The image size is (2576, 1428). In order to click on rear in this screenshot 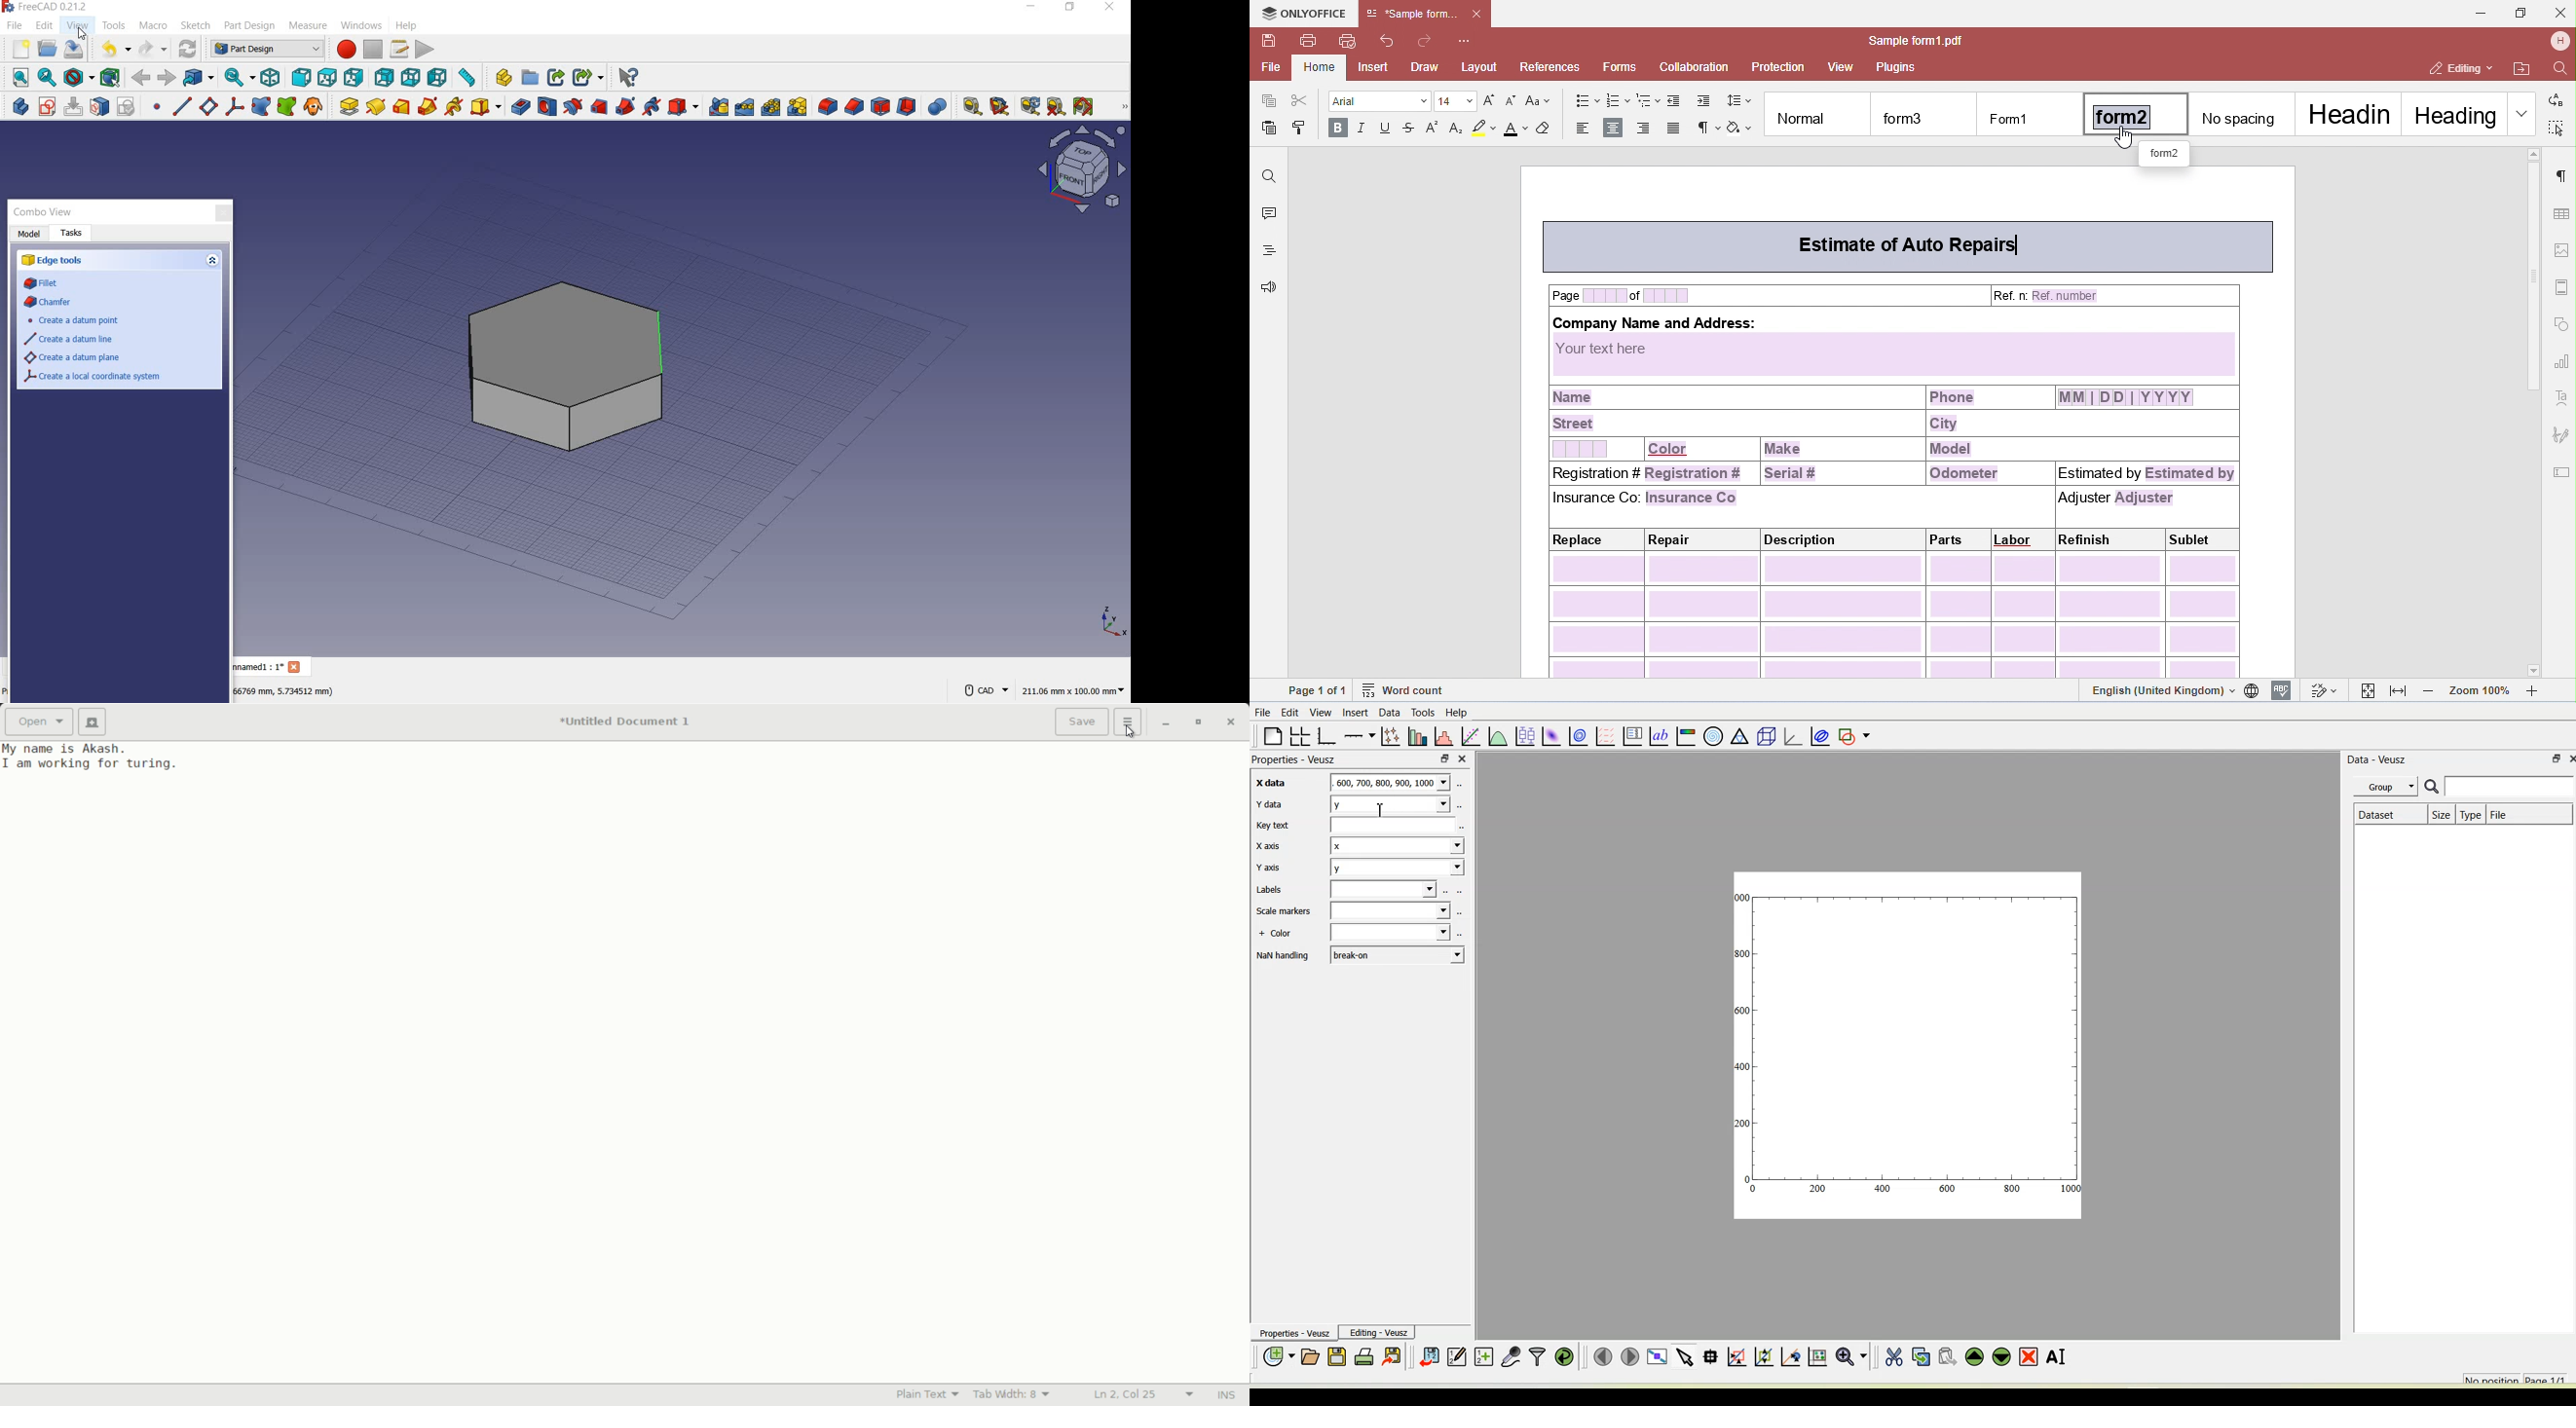, I will do `click(385, 77)`.